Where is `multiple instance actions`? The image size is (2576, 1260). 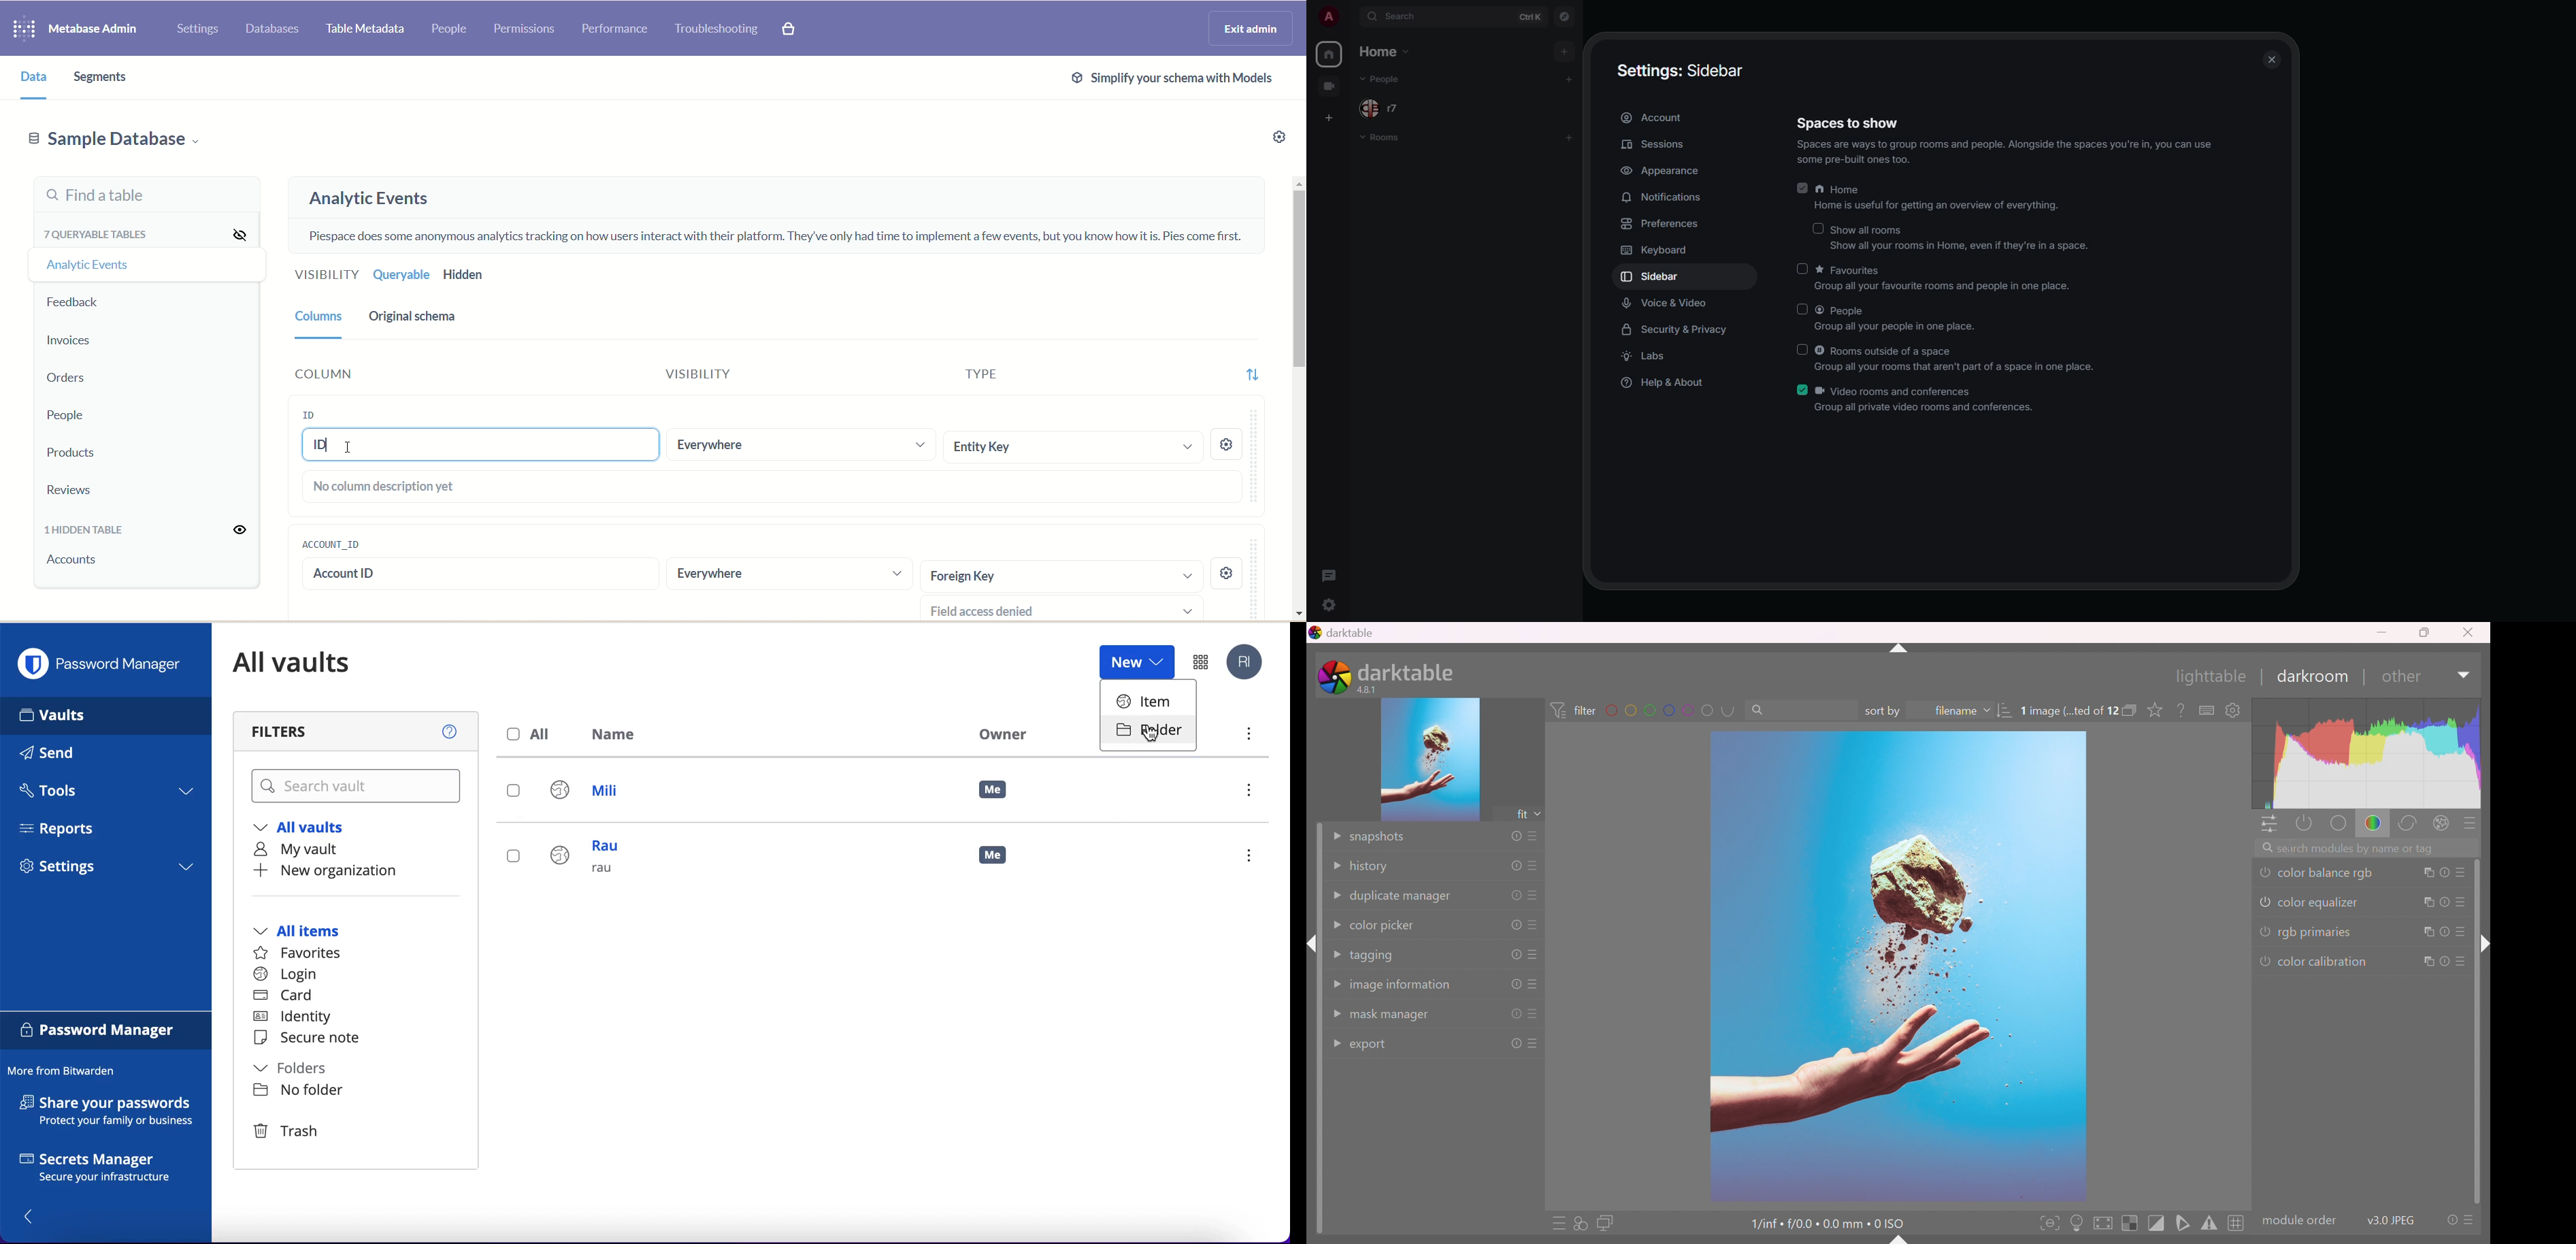
multiple instance actions is located at coordinates (2427, 932).